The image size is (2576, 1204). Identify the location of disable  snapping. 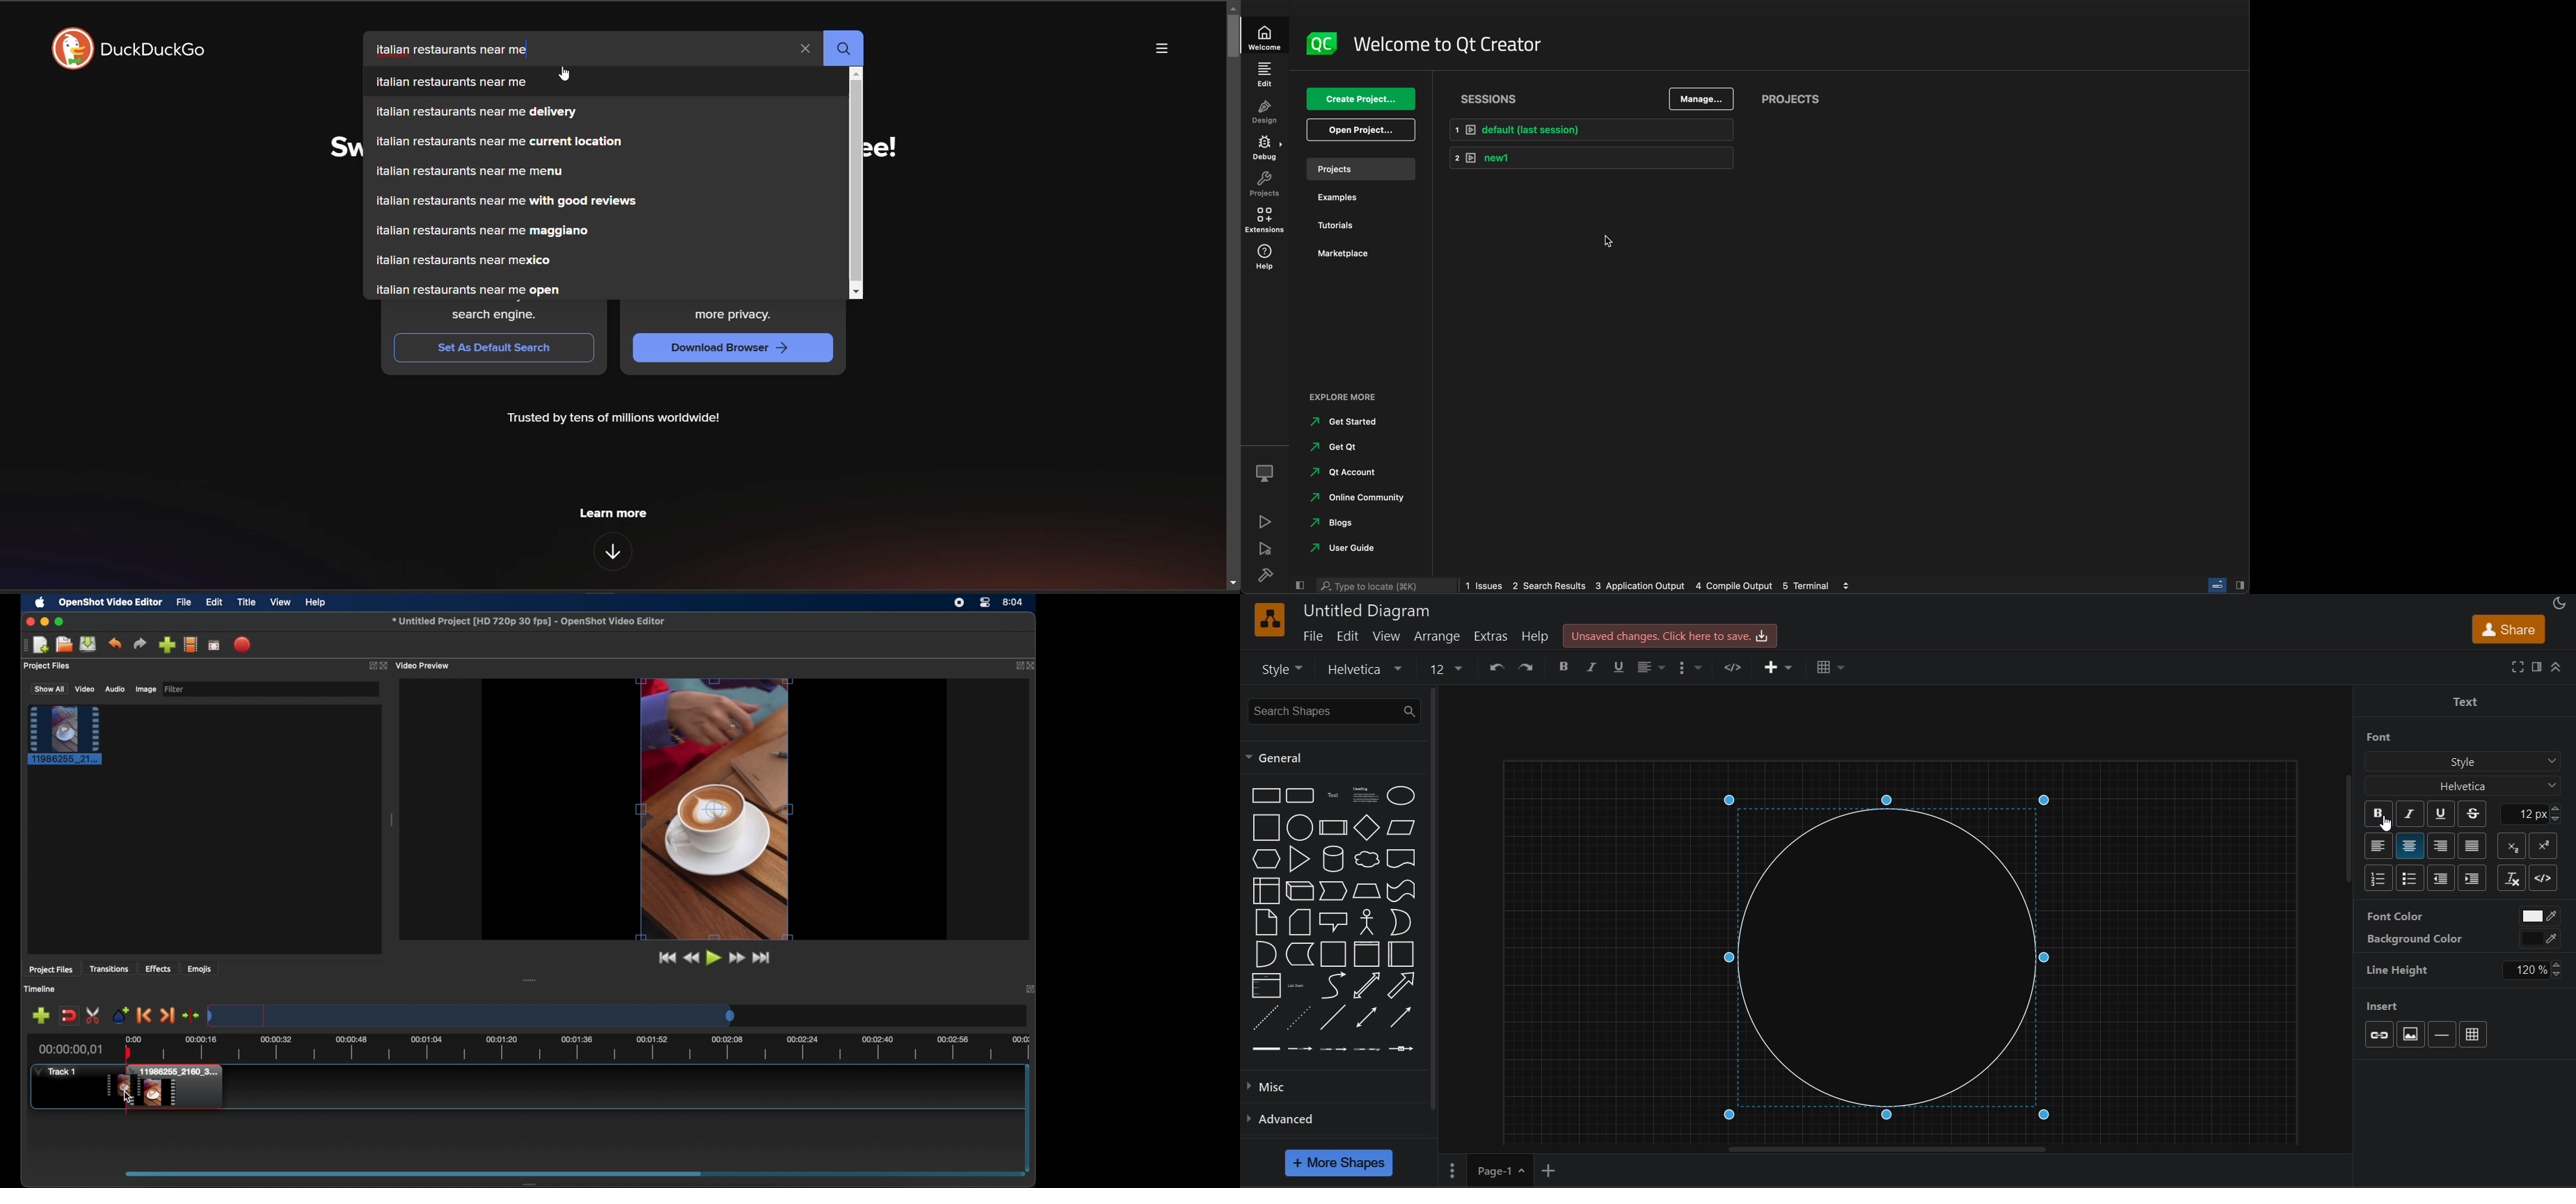
(68, 1015).